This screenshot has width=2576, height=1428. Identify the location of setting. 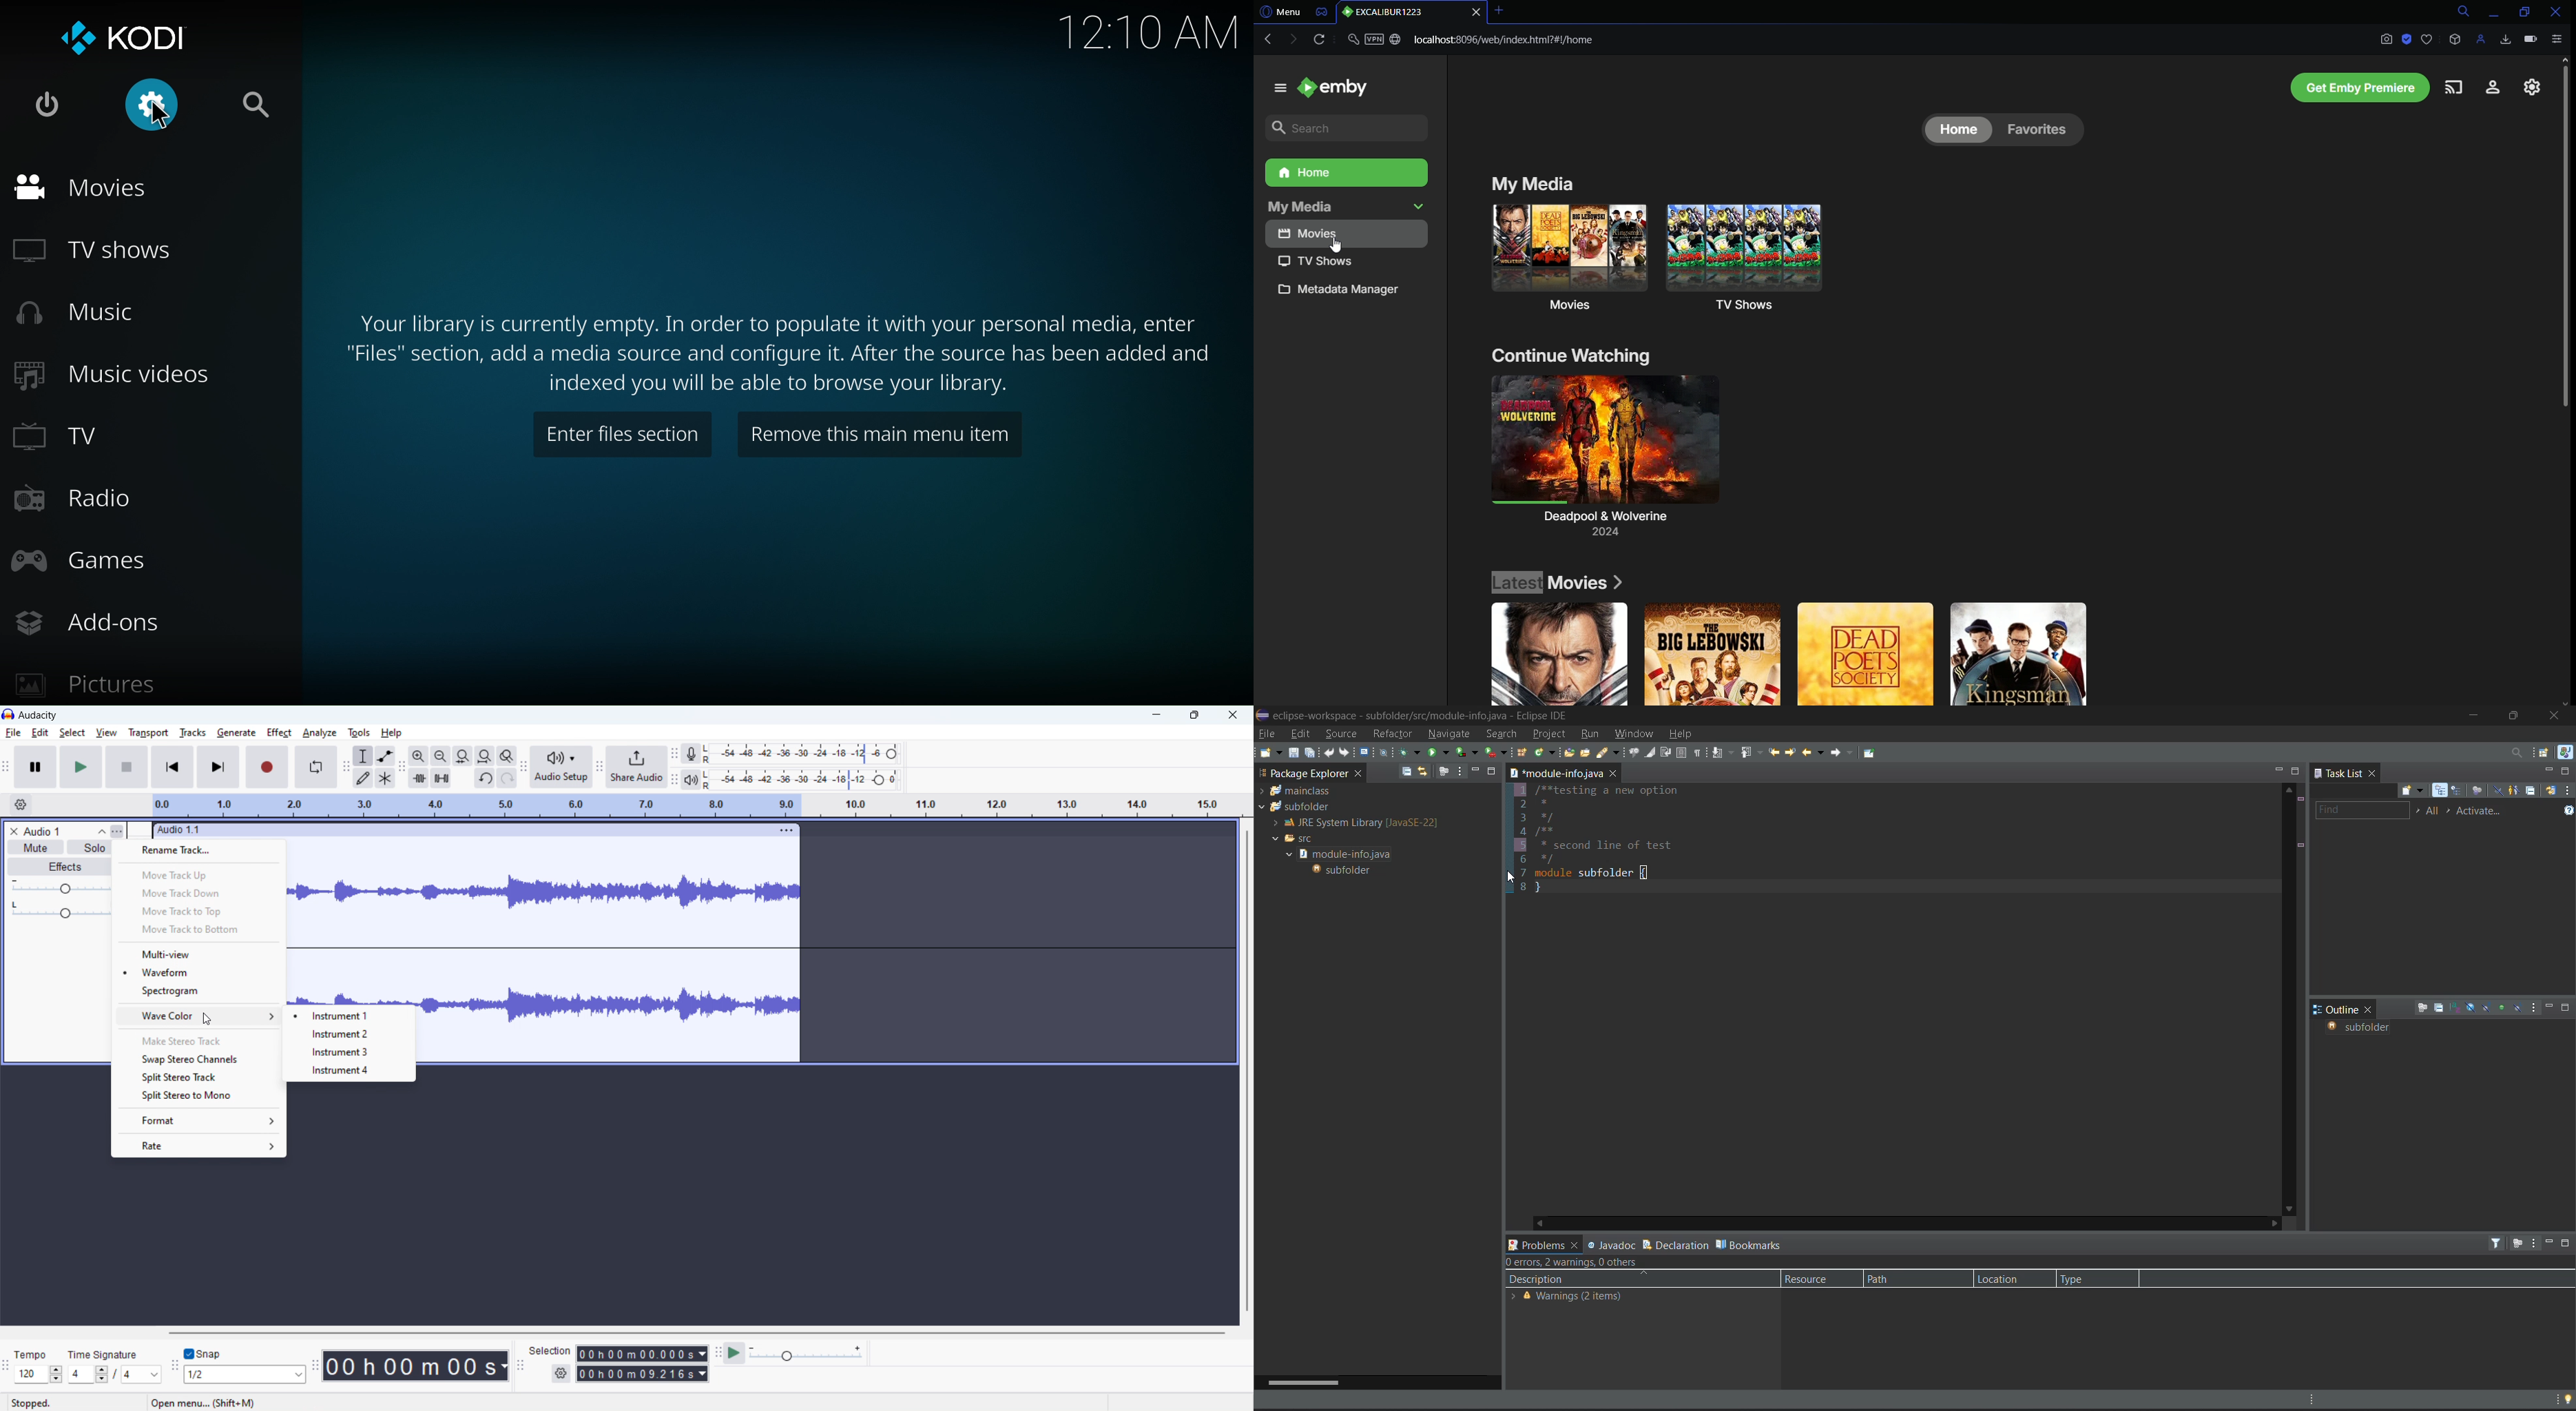
(153, 107).